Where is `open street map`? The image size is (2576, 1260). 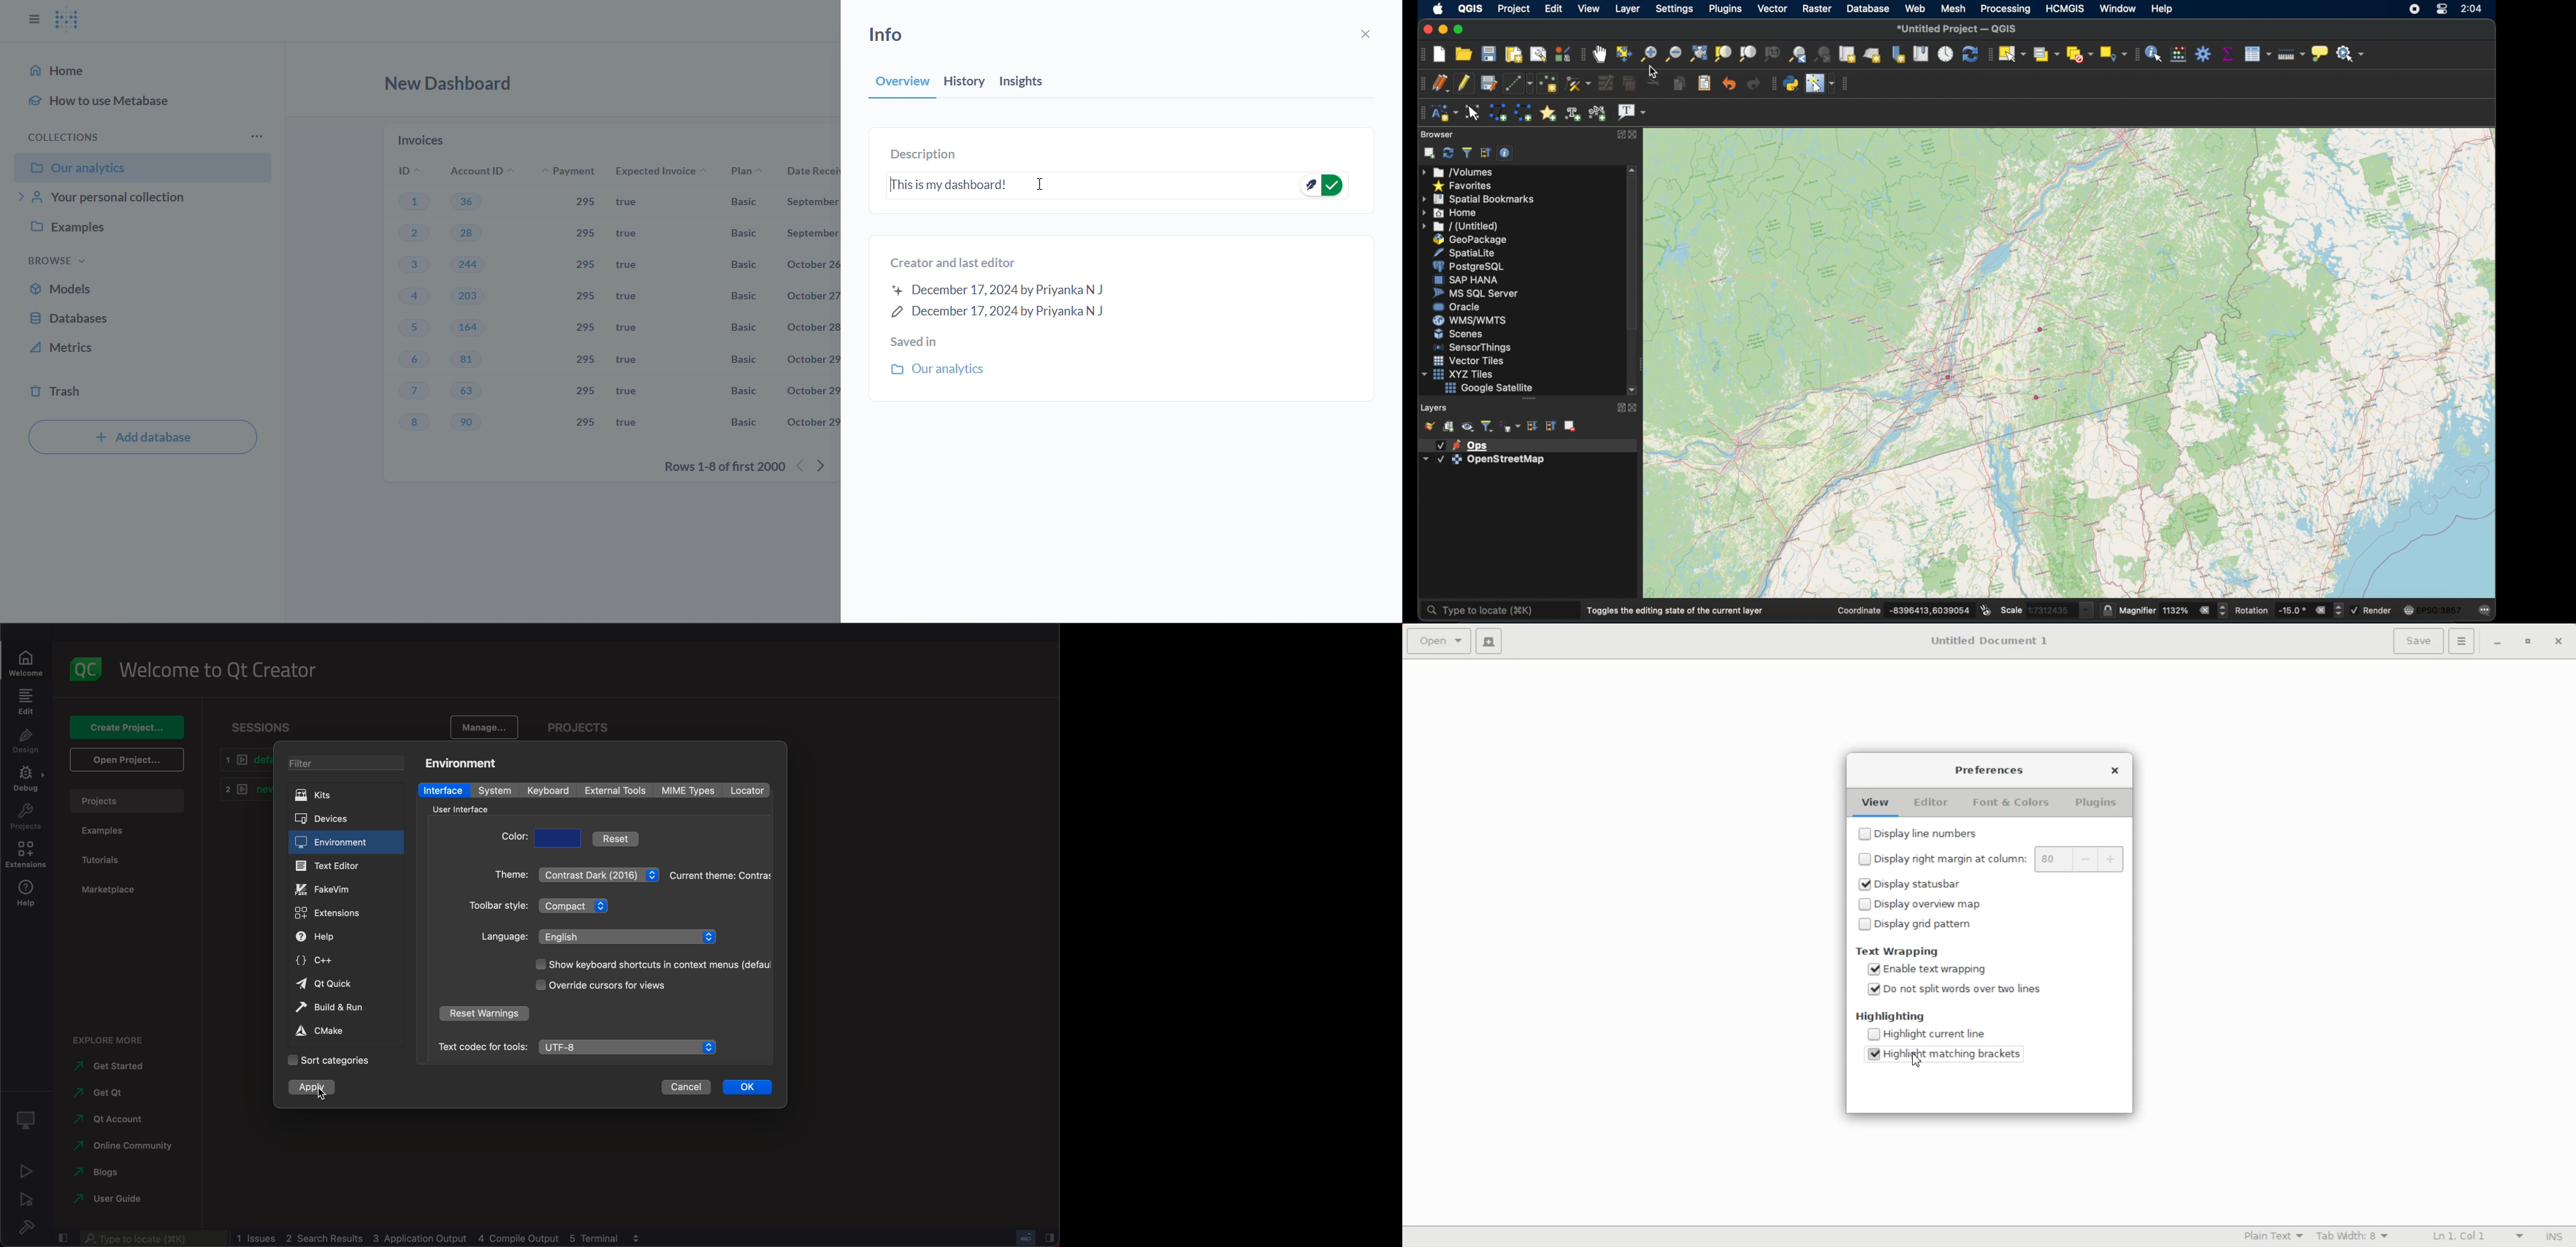
open street map is located at coordinates (2275, 361).